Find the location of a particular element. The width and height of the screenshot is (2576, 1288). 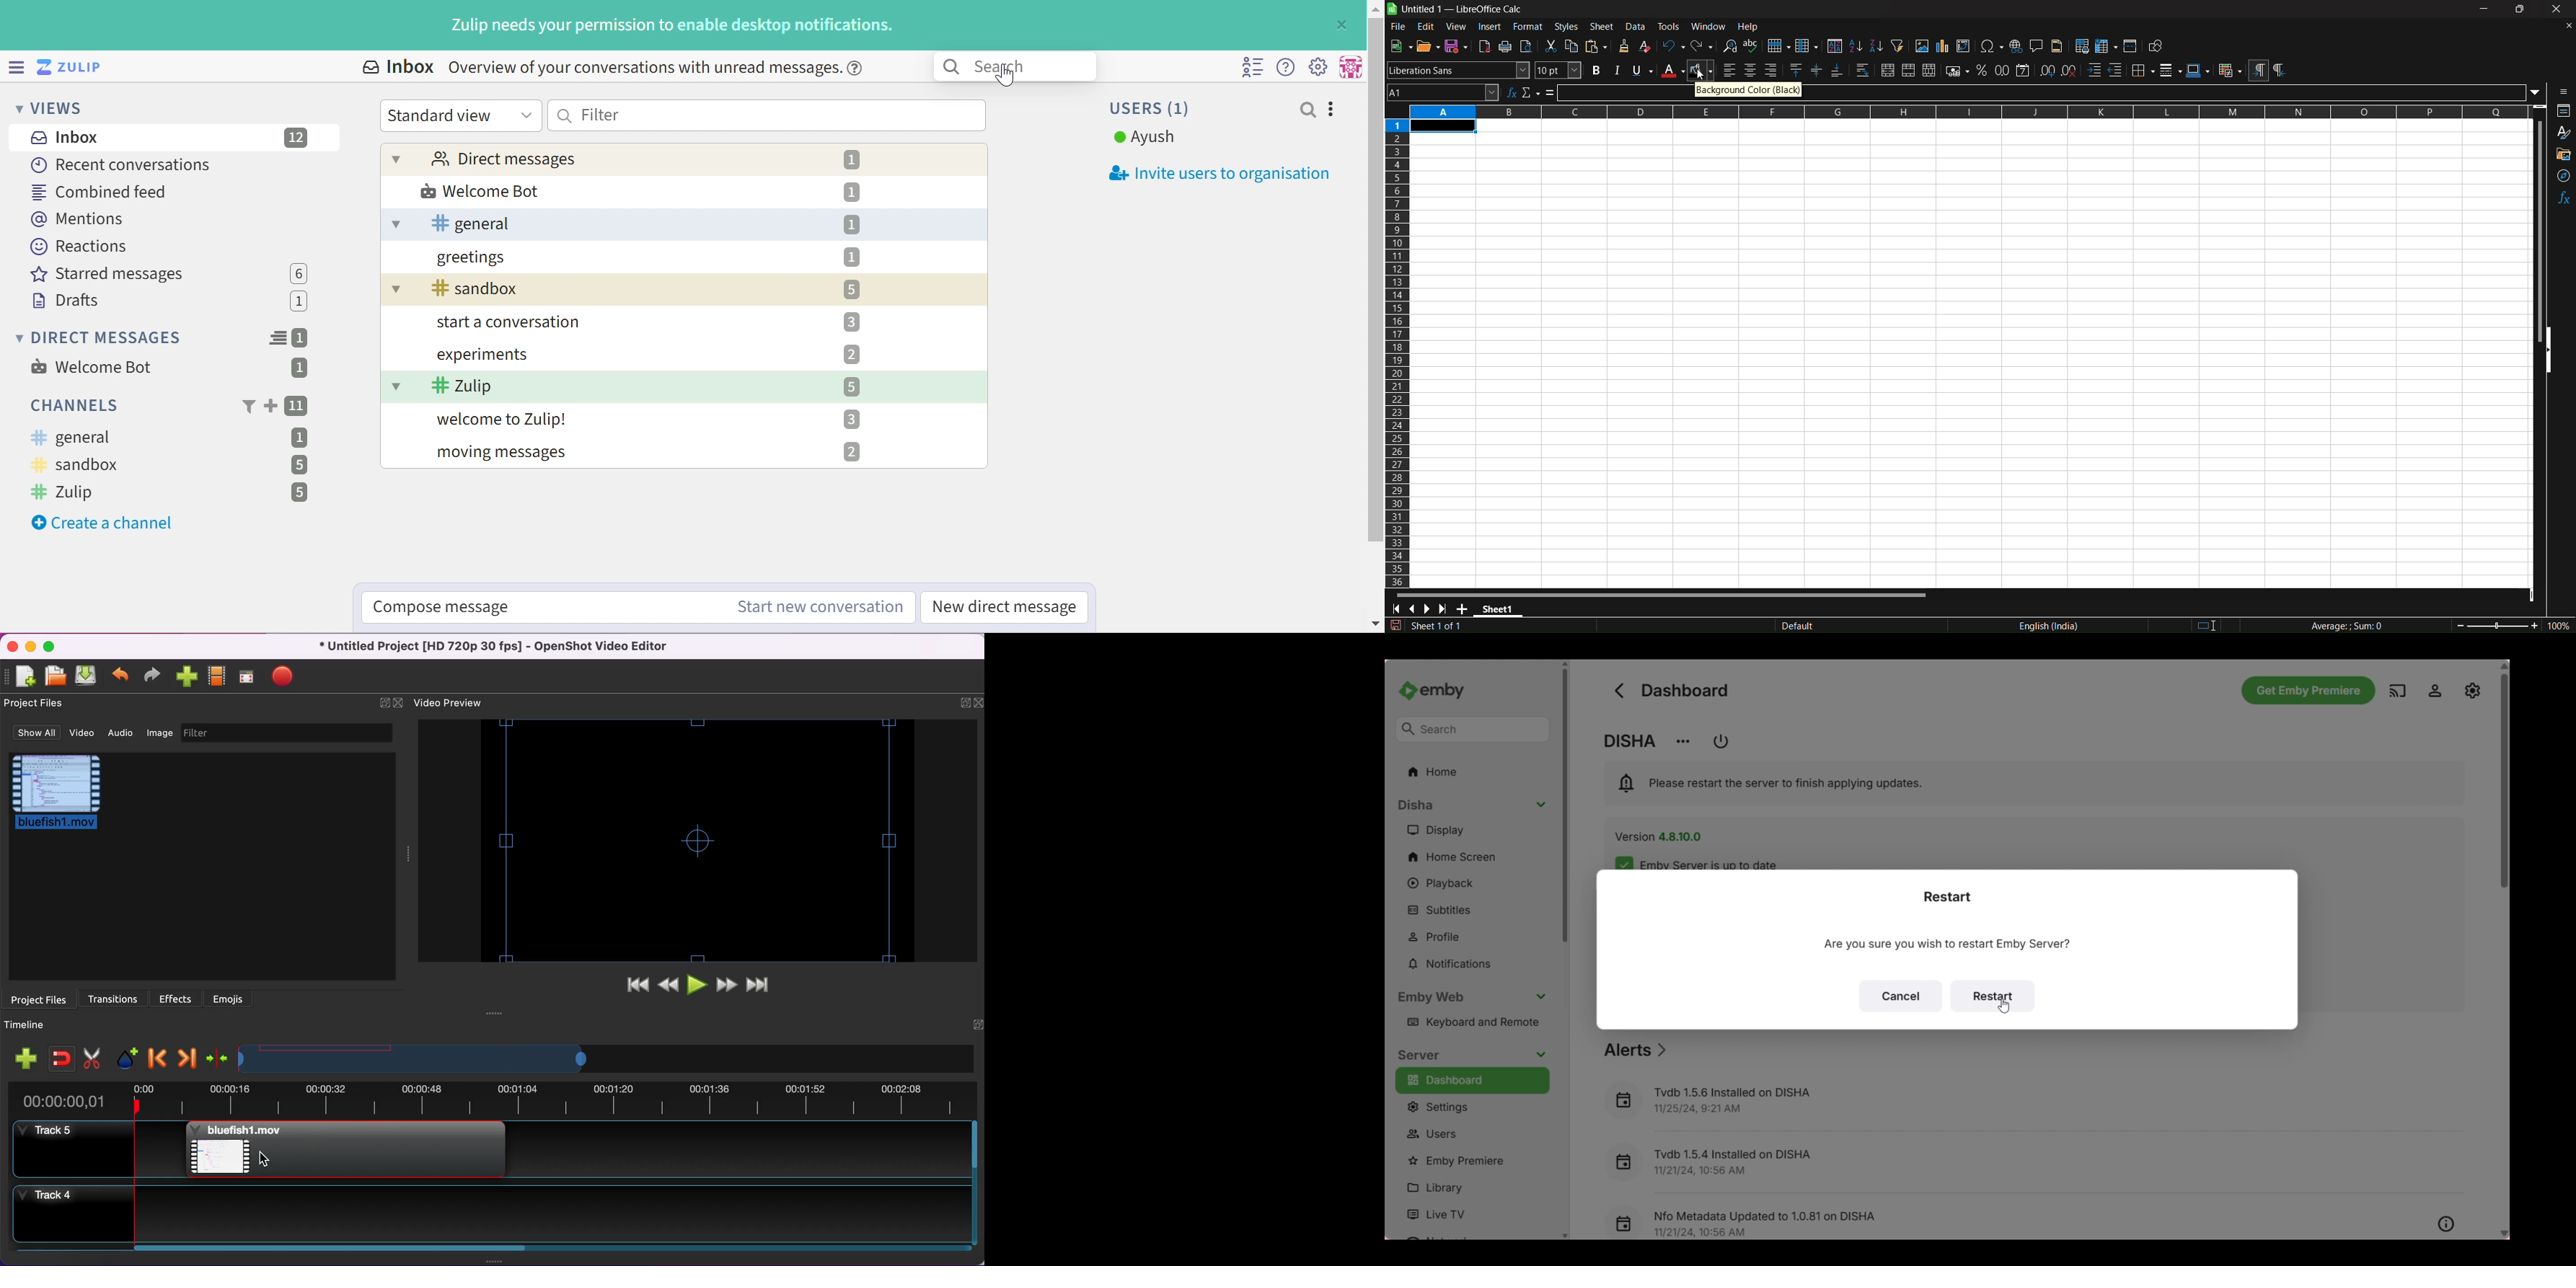

1 is located at coordinates (303, 338).